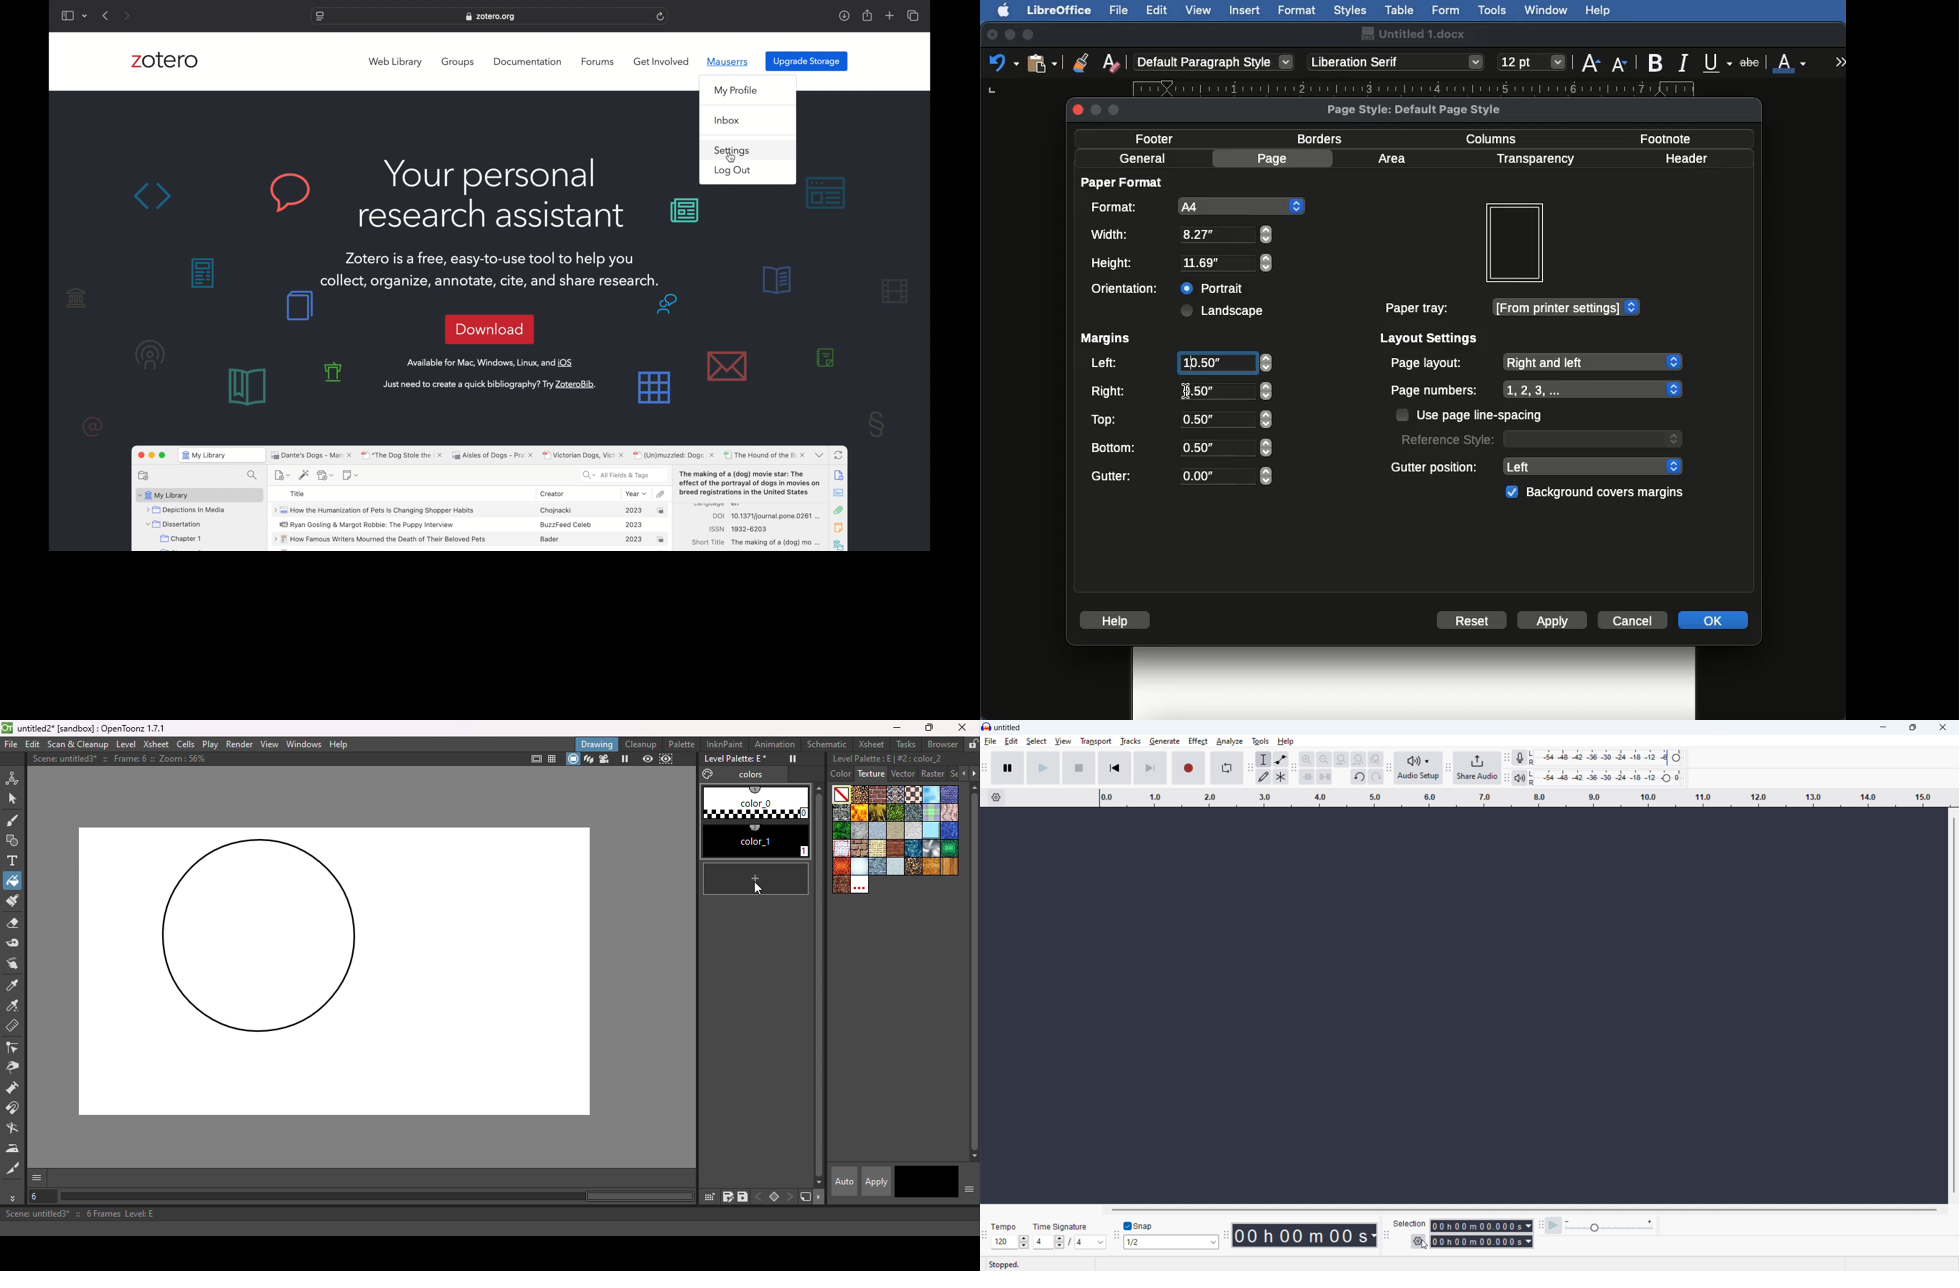  What do you see at coordinates (891, 15) in the screenshot?
I see `new tab` at bounding box center [891, 15].